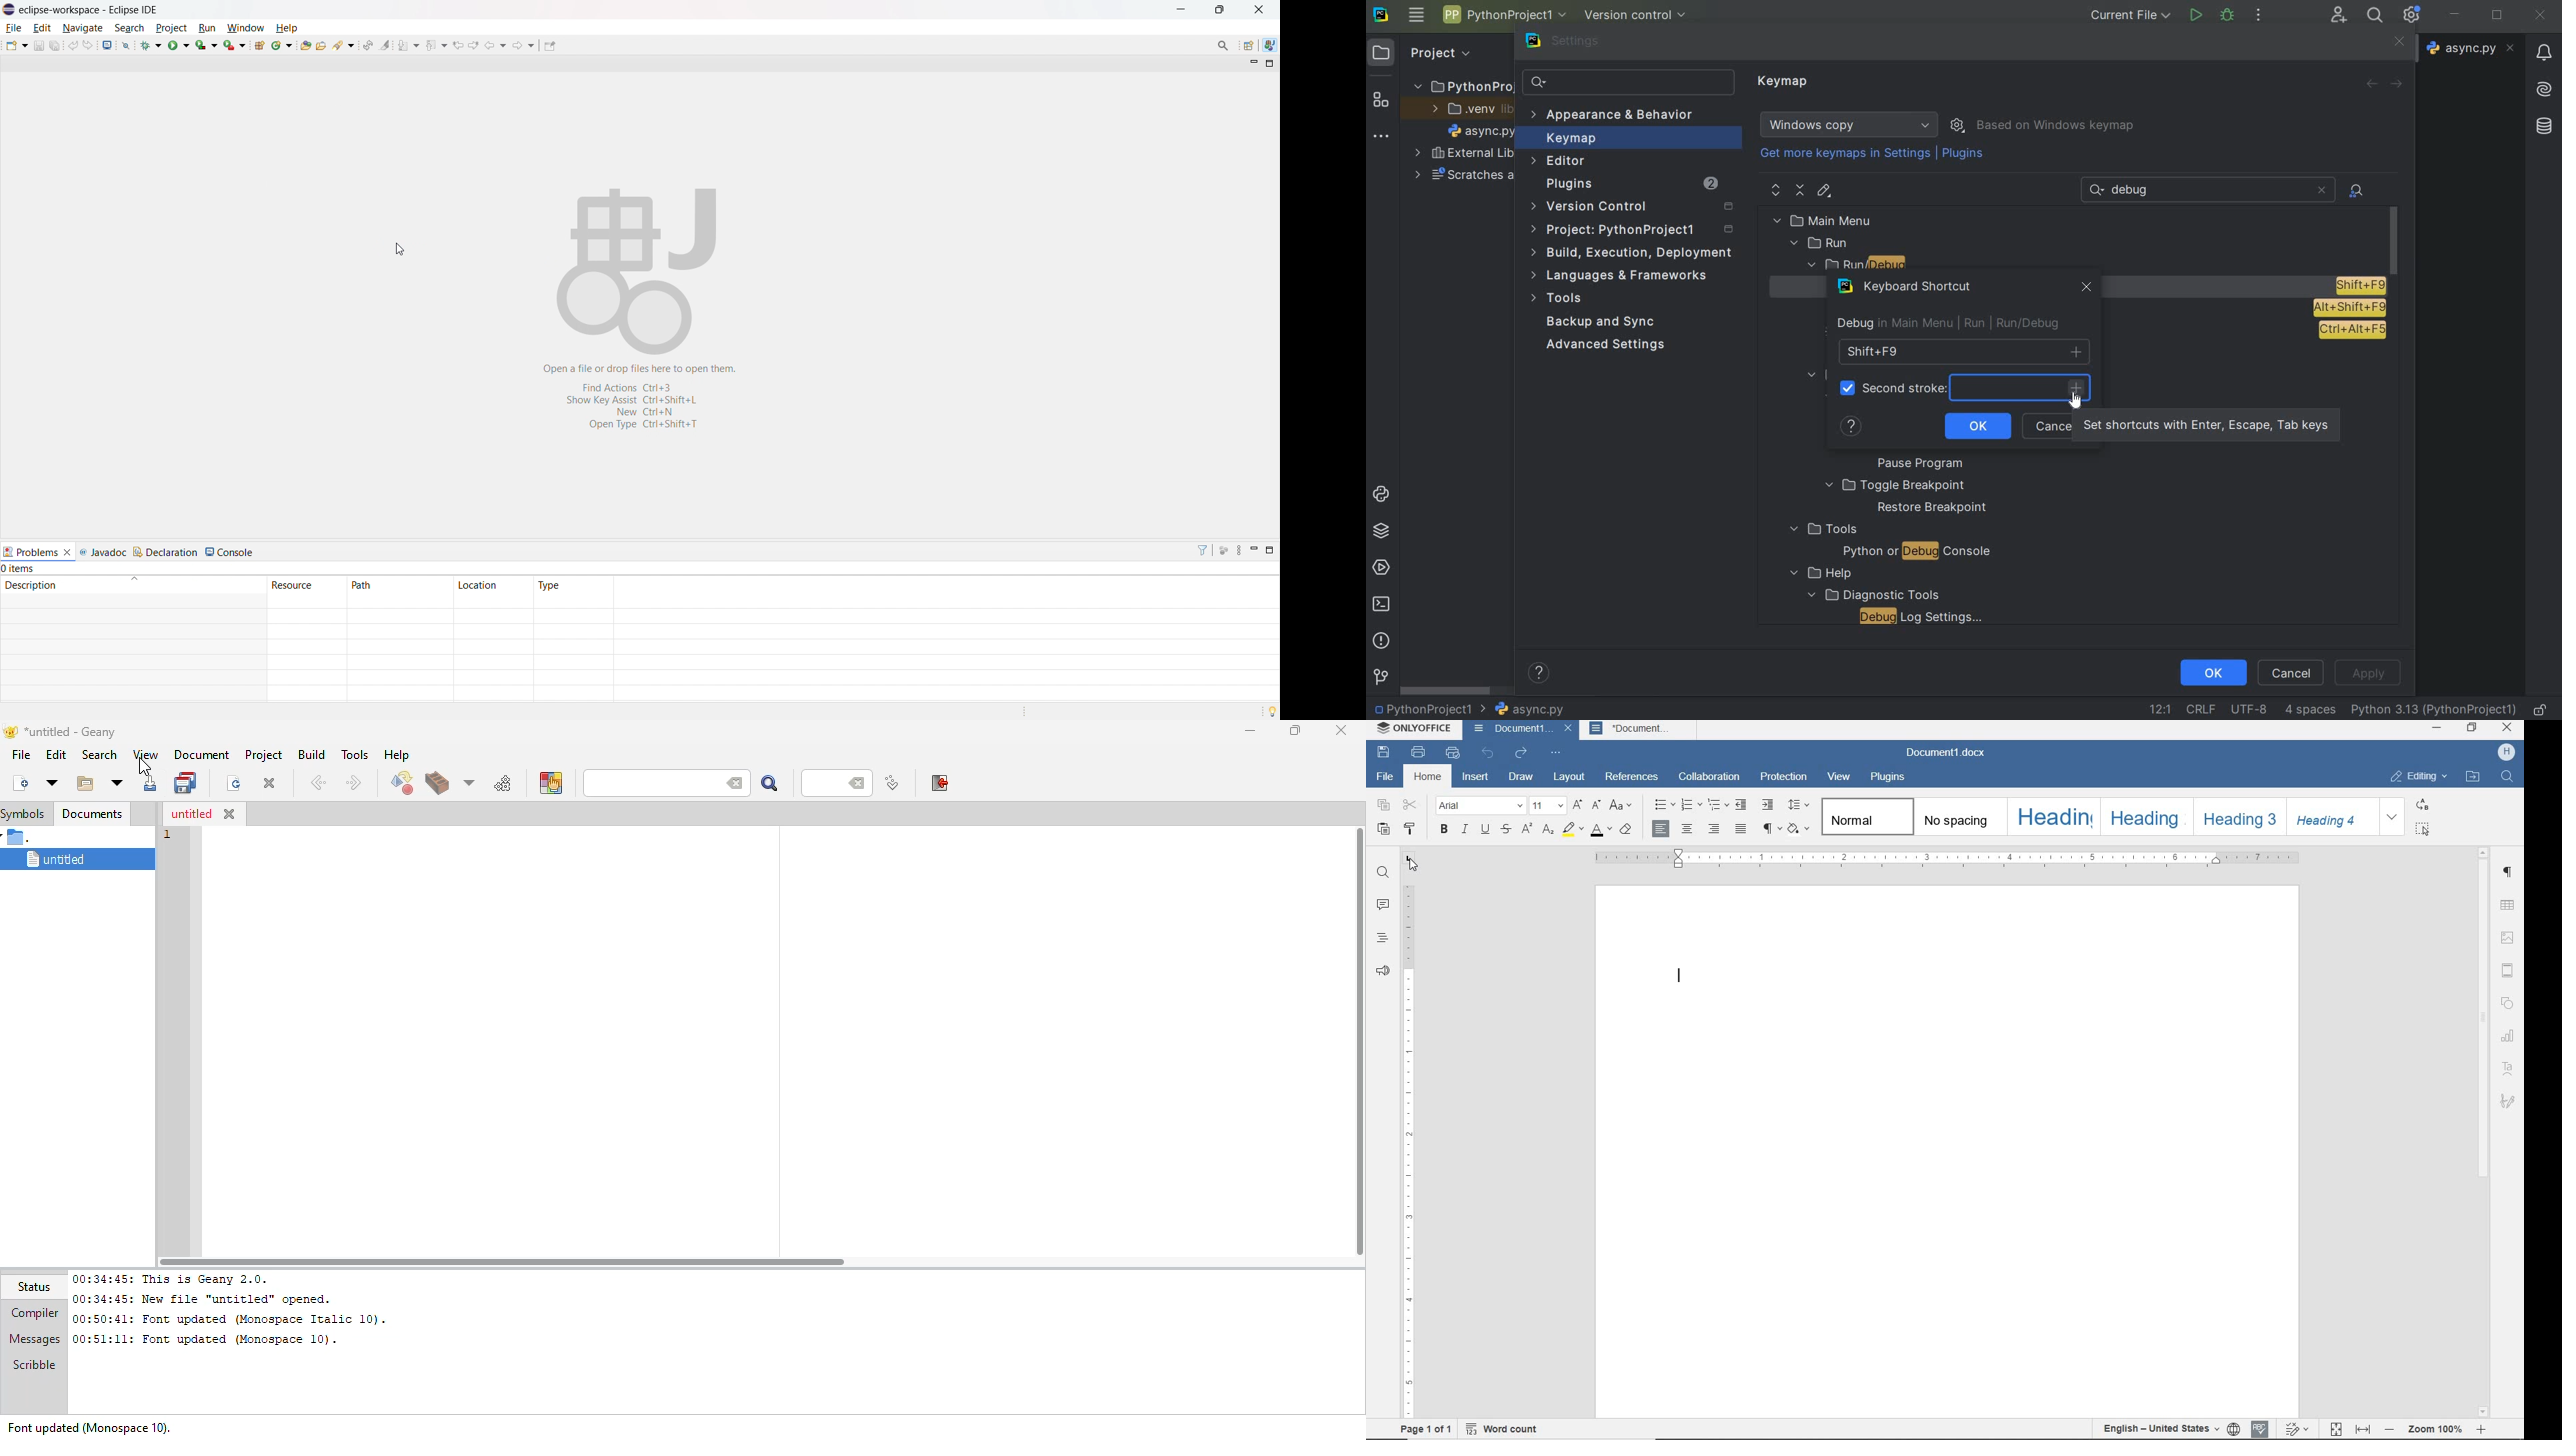 The height and width of the screenshot is (1456, 2576). Describe the element at coordinates (643, 425) in the screenshot. I see `Open Type Ctrl+Shift+T` at that location.